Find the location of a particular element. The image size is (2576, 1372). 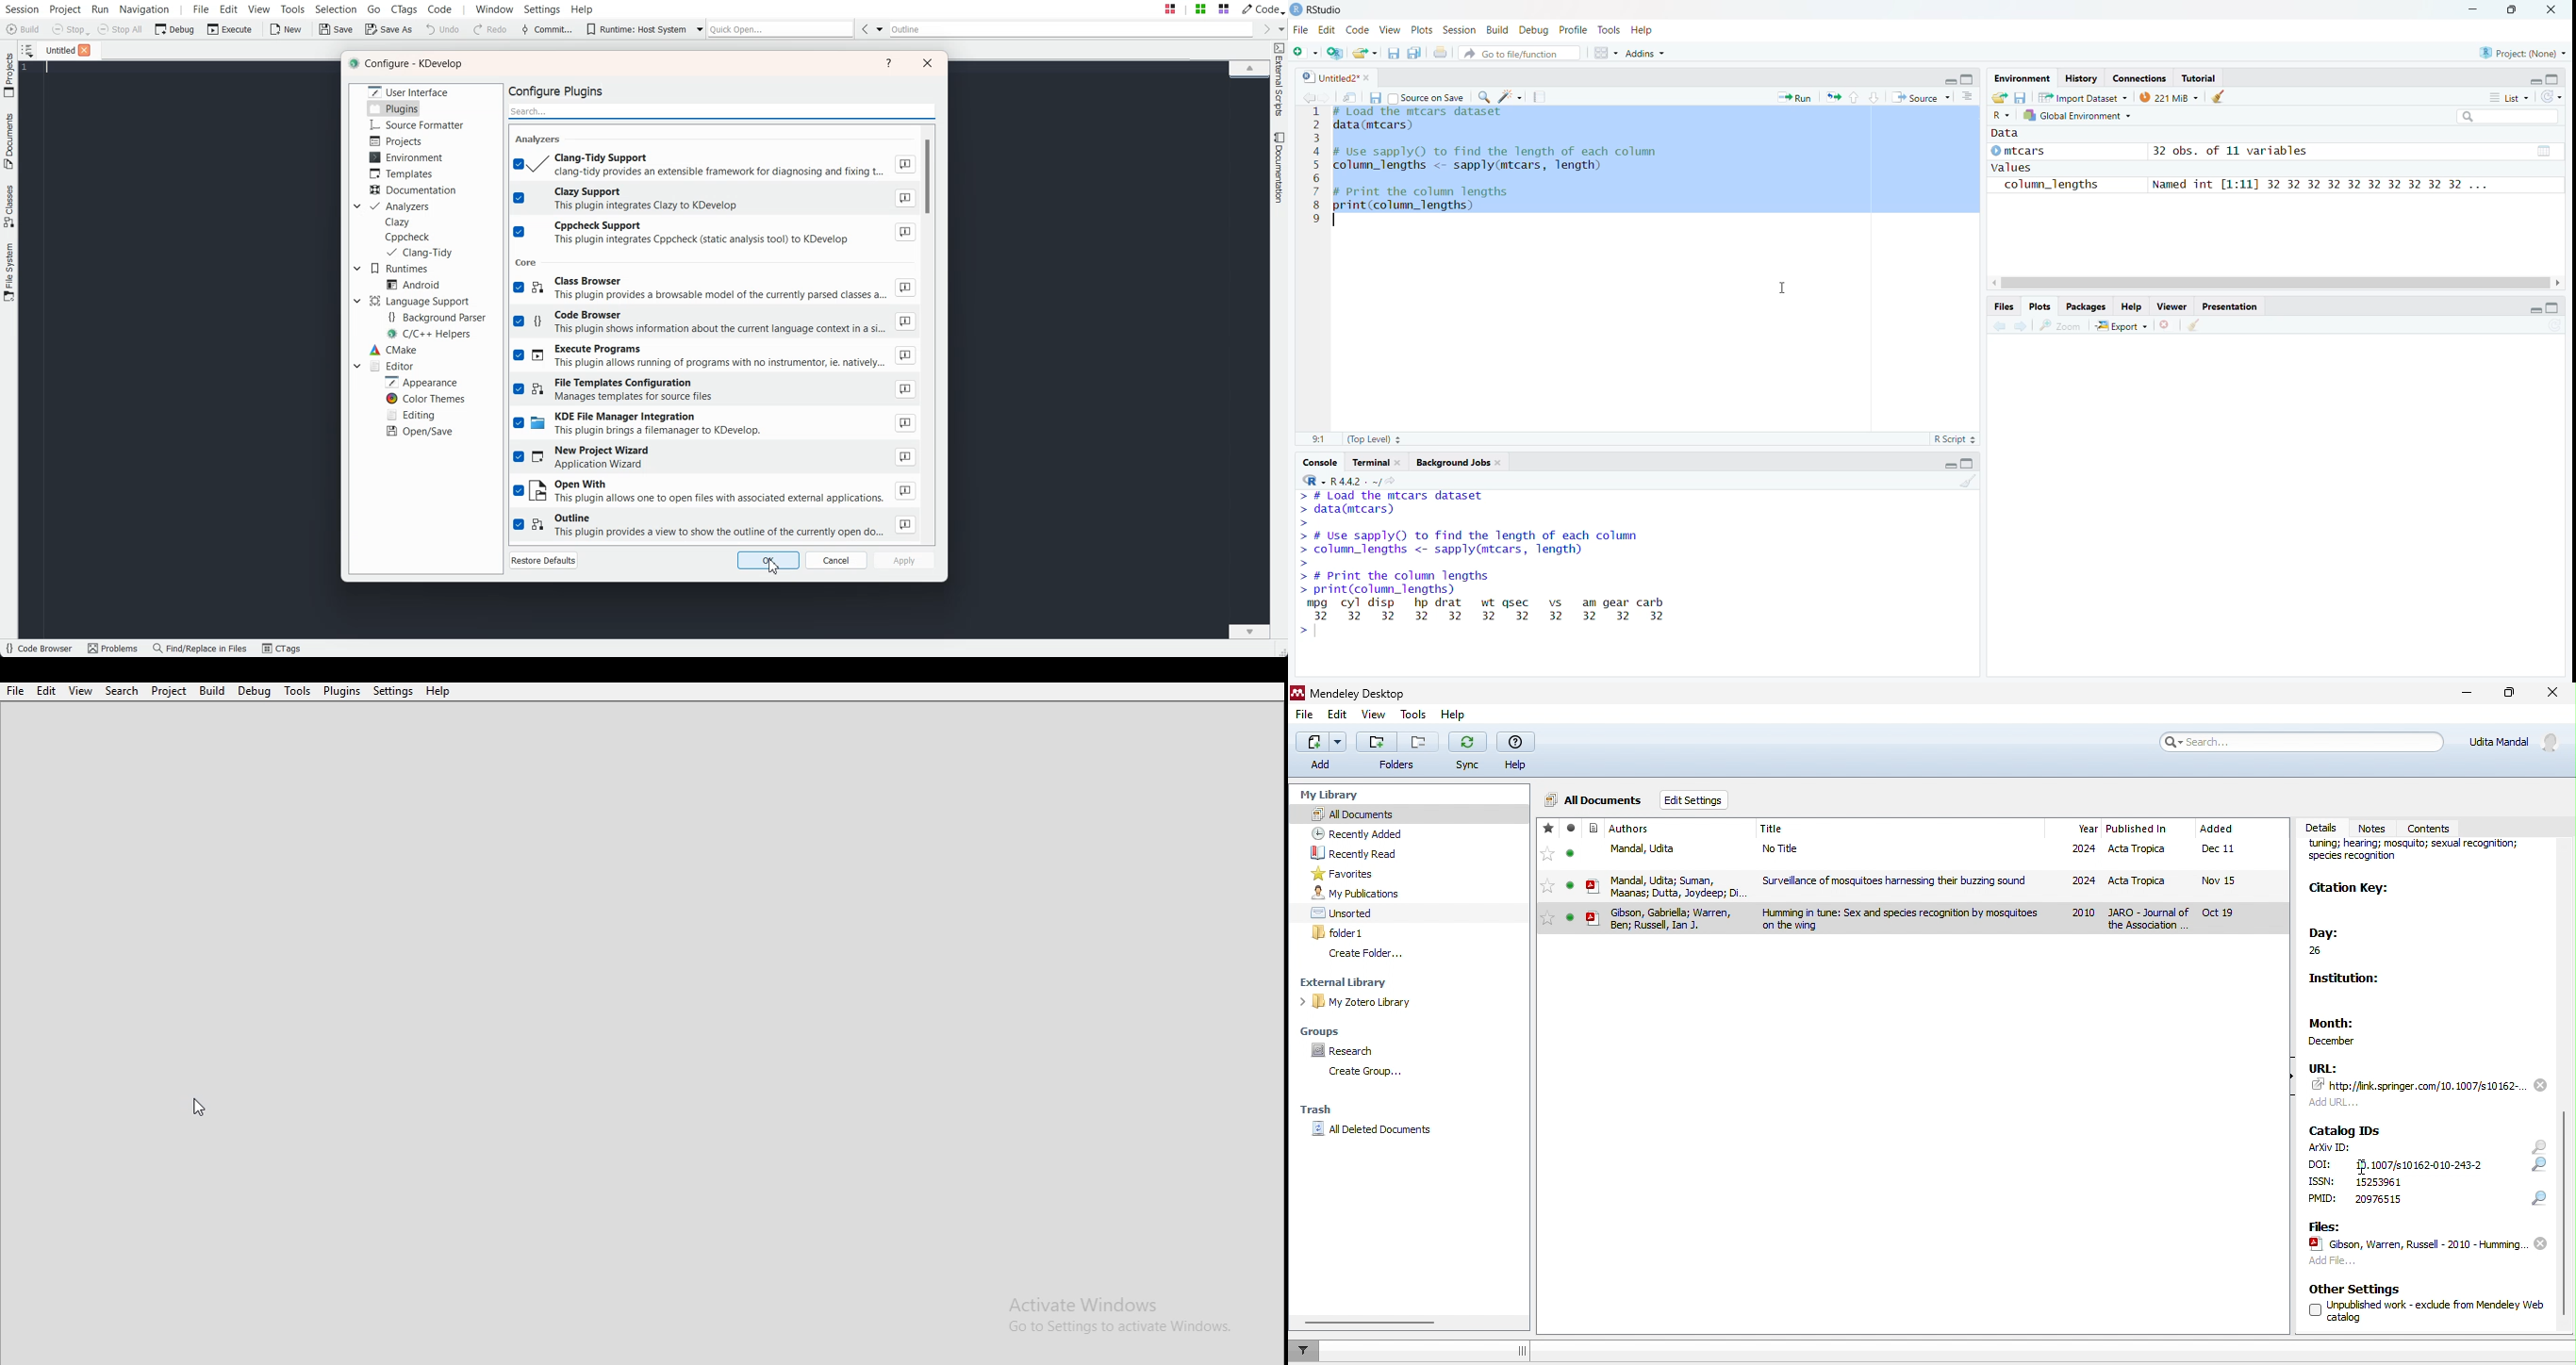

Scroll is located at coordinates (2276, 283).